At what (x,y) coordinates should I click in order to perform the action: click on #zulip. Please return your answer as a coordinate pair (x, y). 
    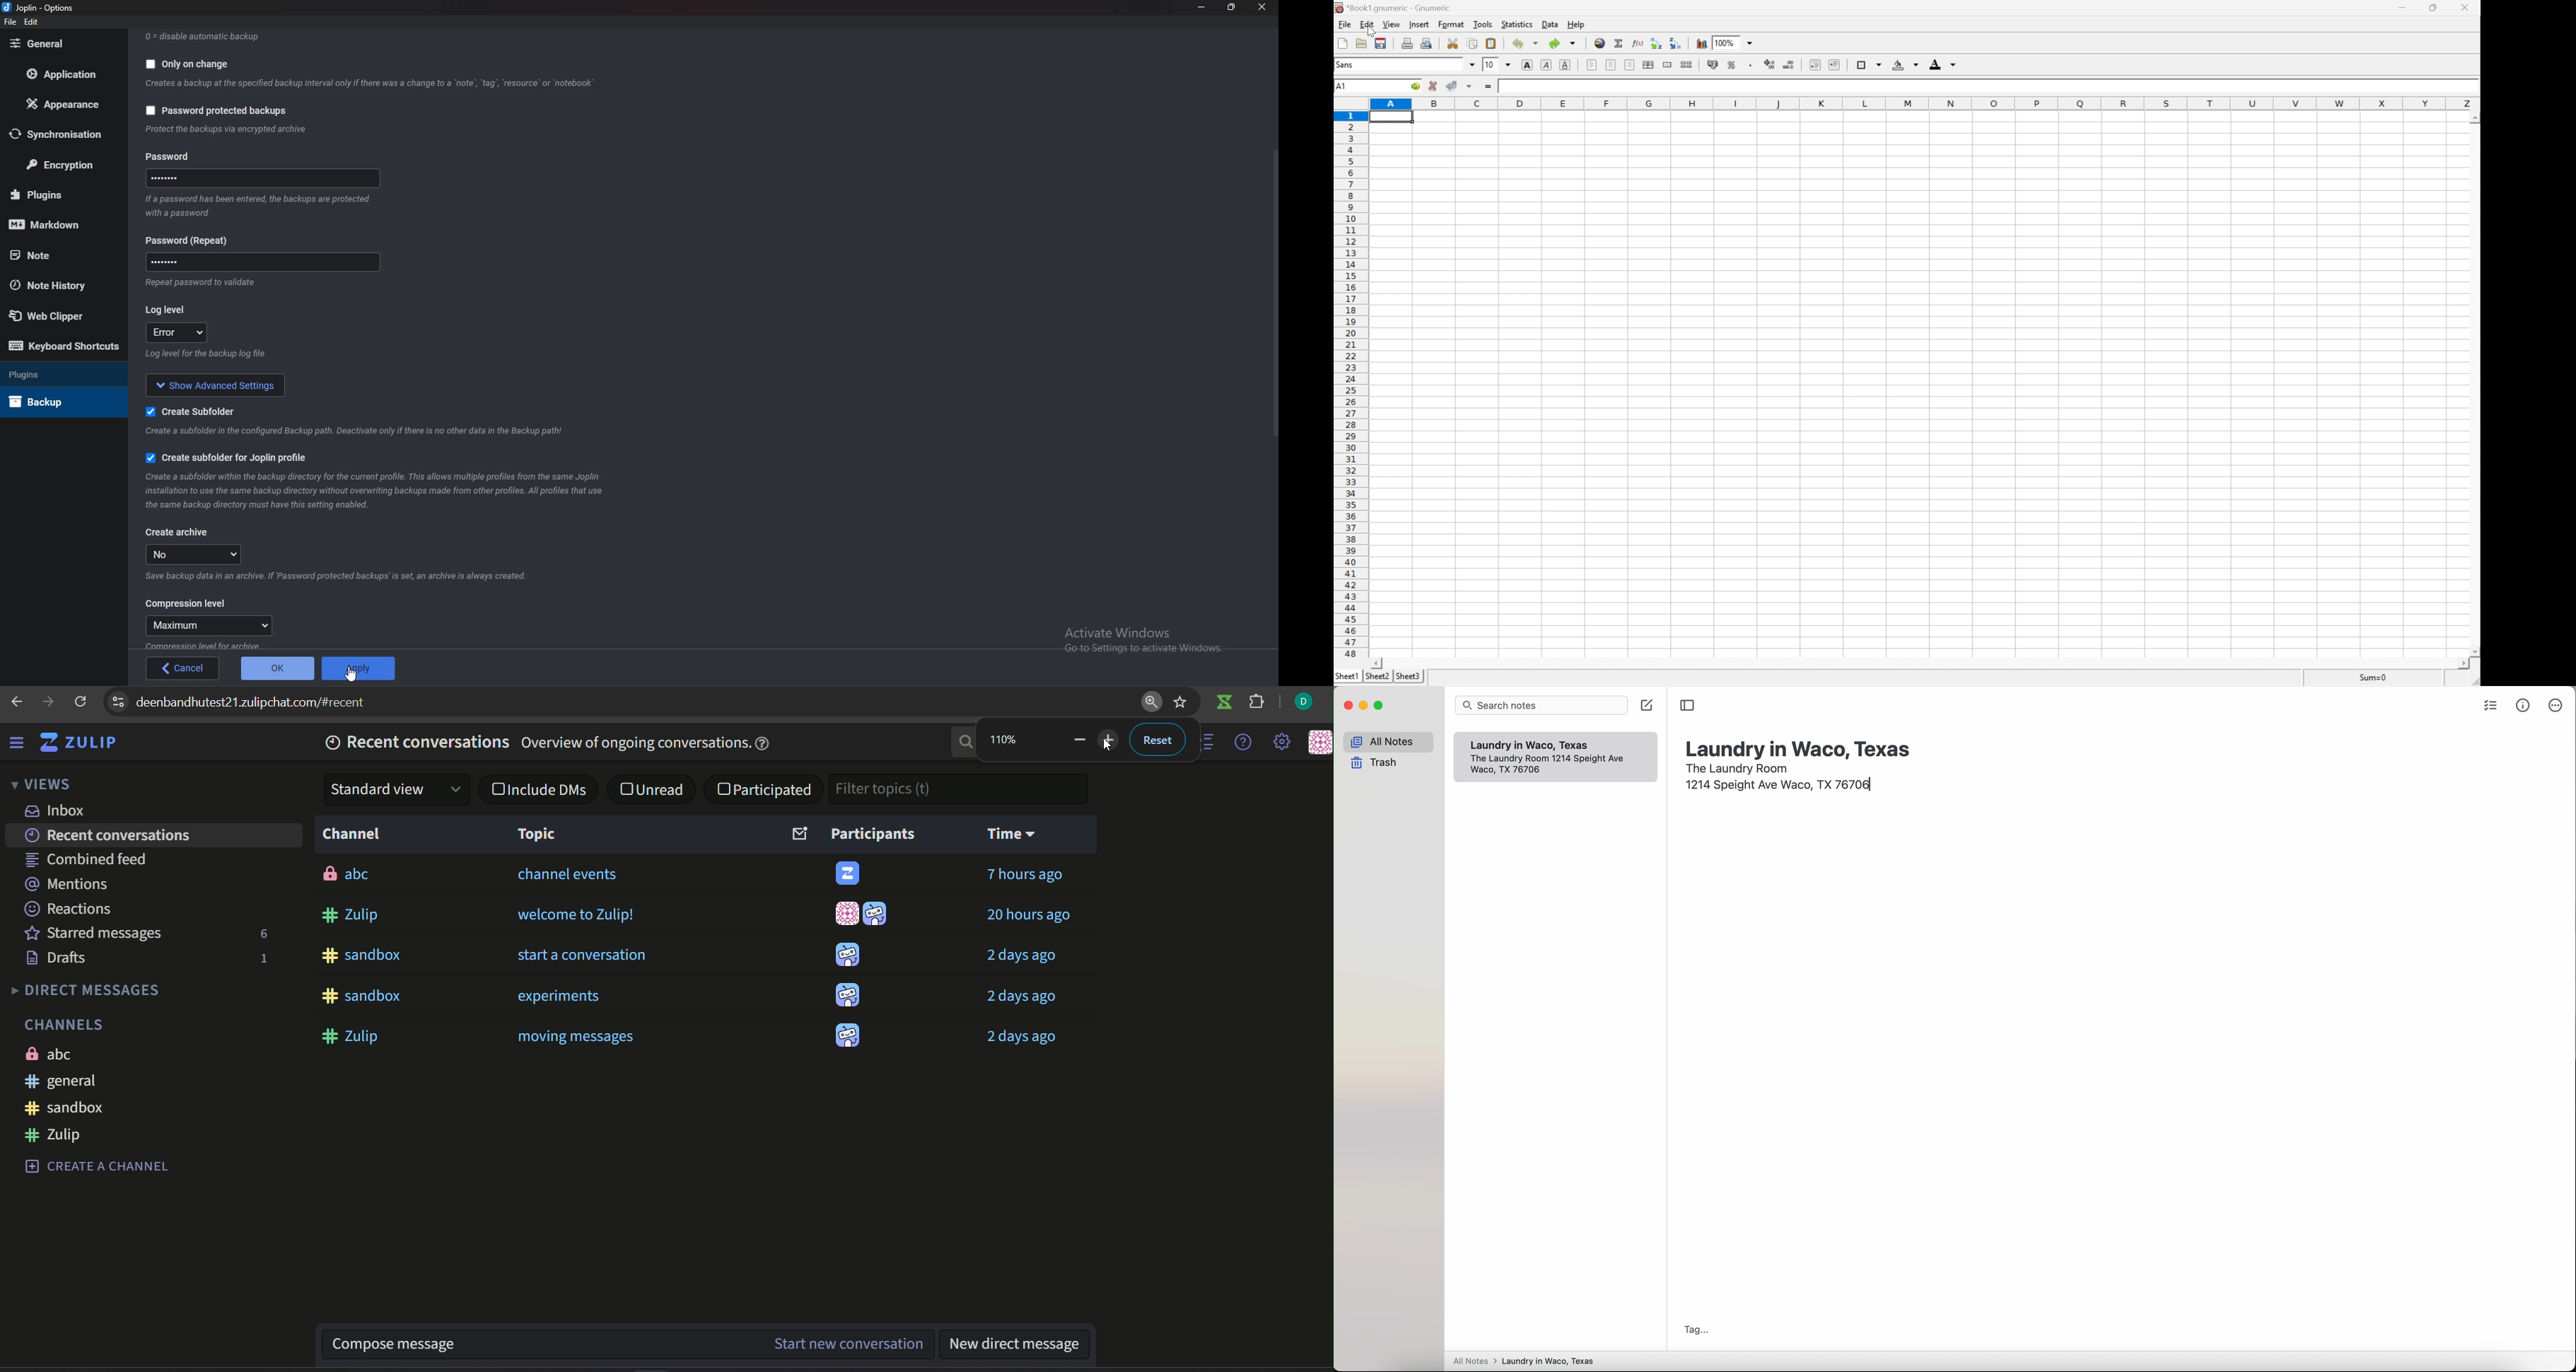
    Looking at the image, I should click on (355, 916).